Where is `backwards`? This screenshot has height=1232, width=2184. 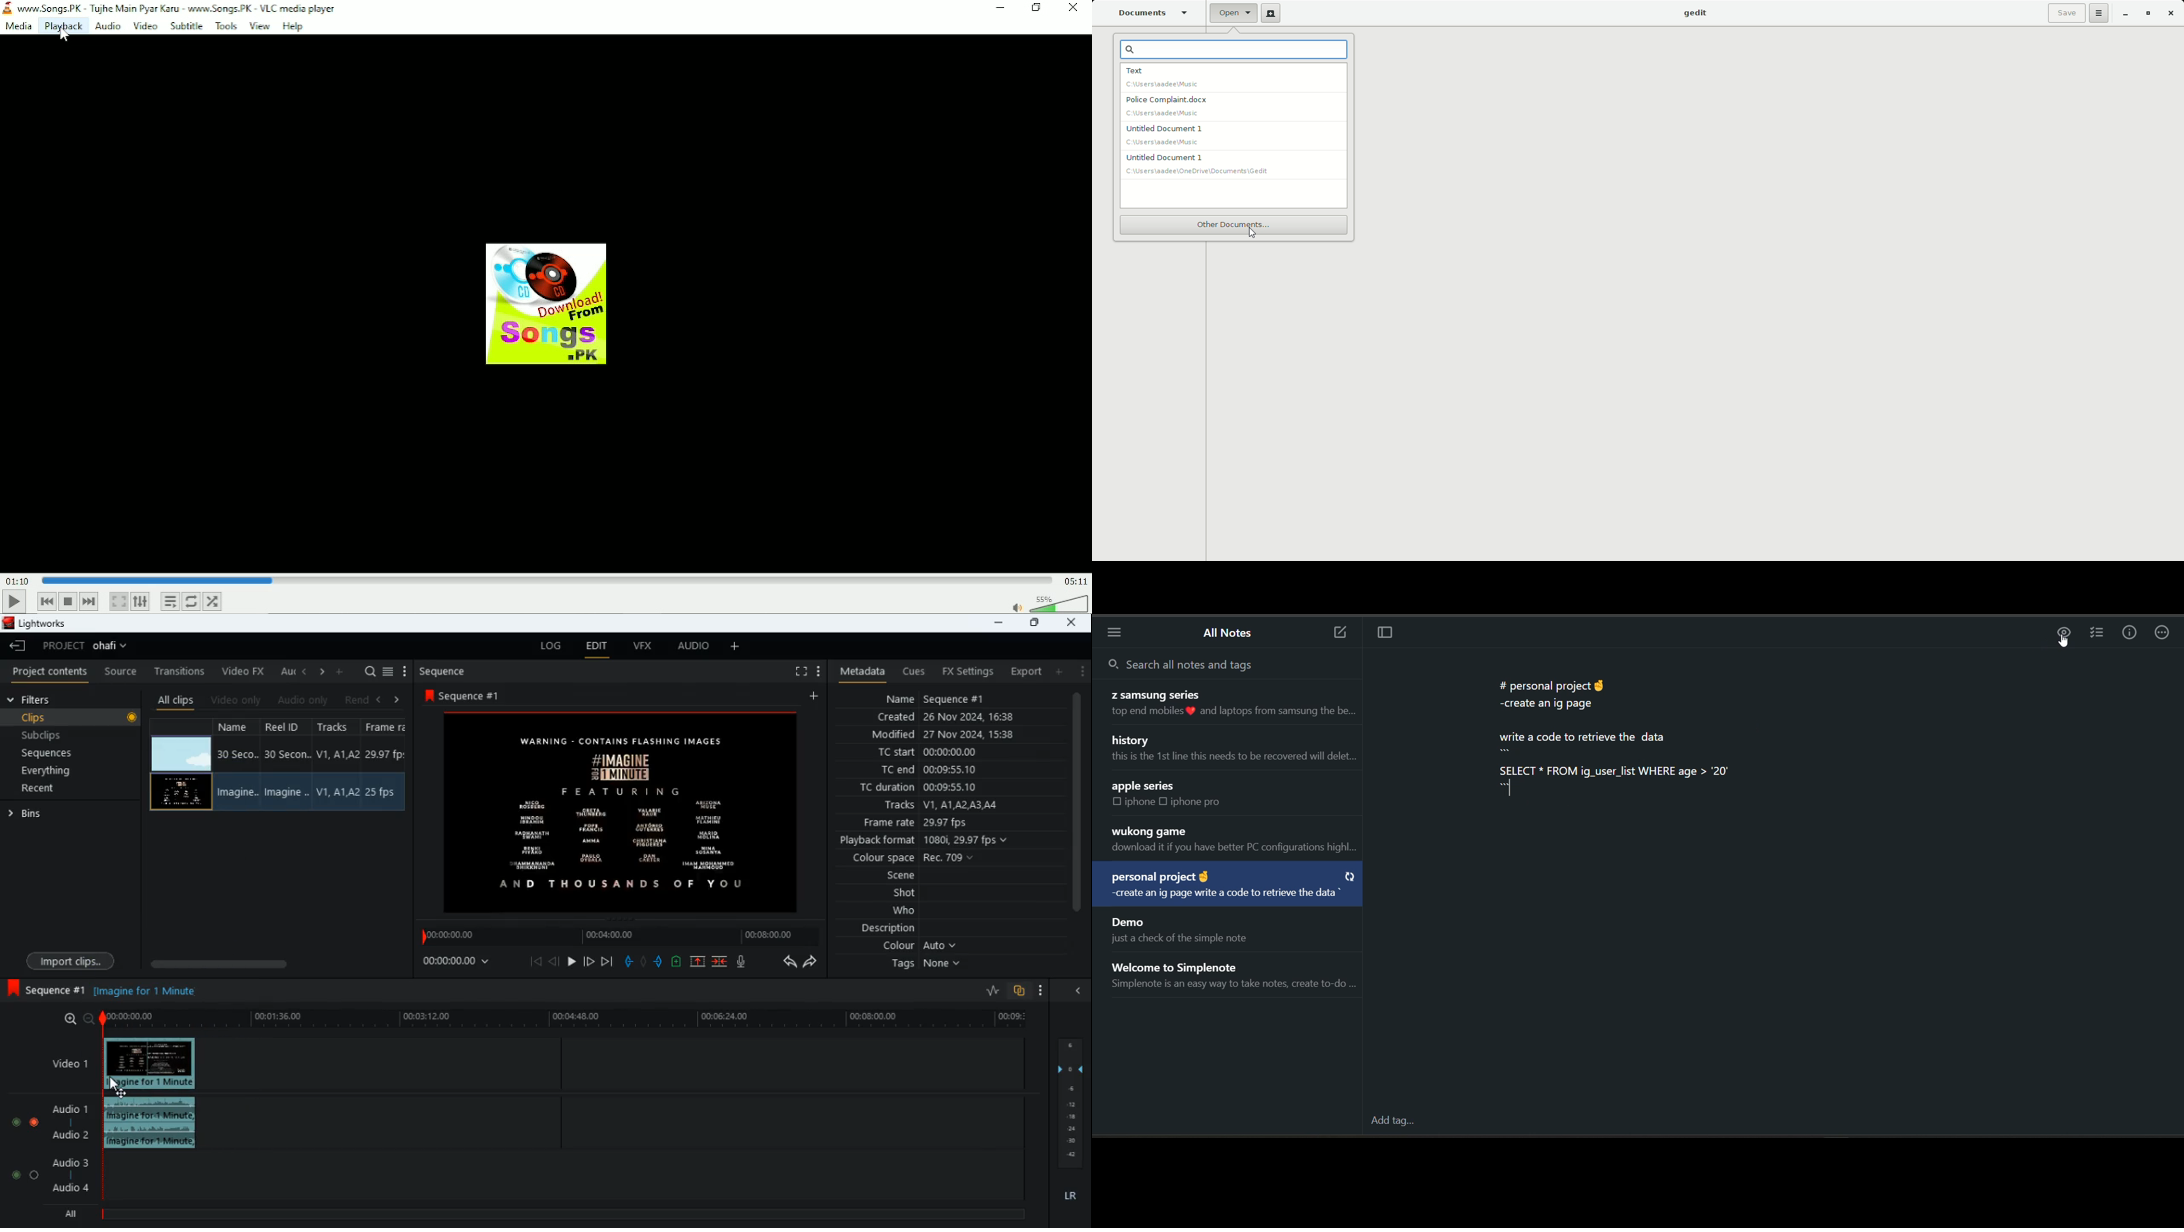
backwards is located at coordinates (789, 962).